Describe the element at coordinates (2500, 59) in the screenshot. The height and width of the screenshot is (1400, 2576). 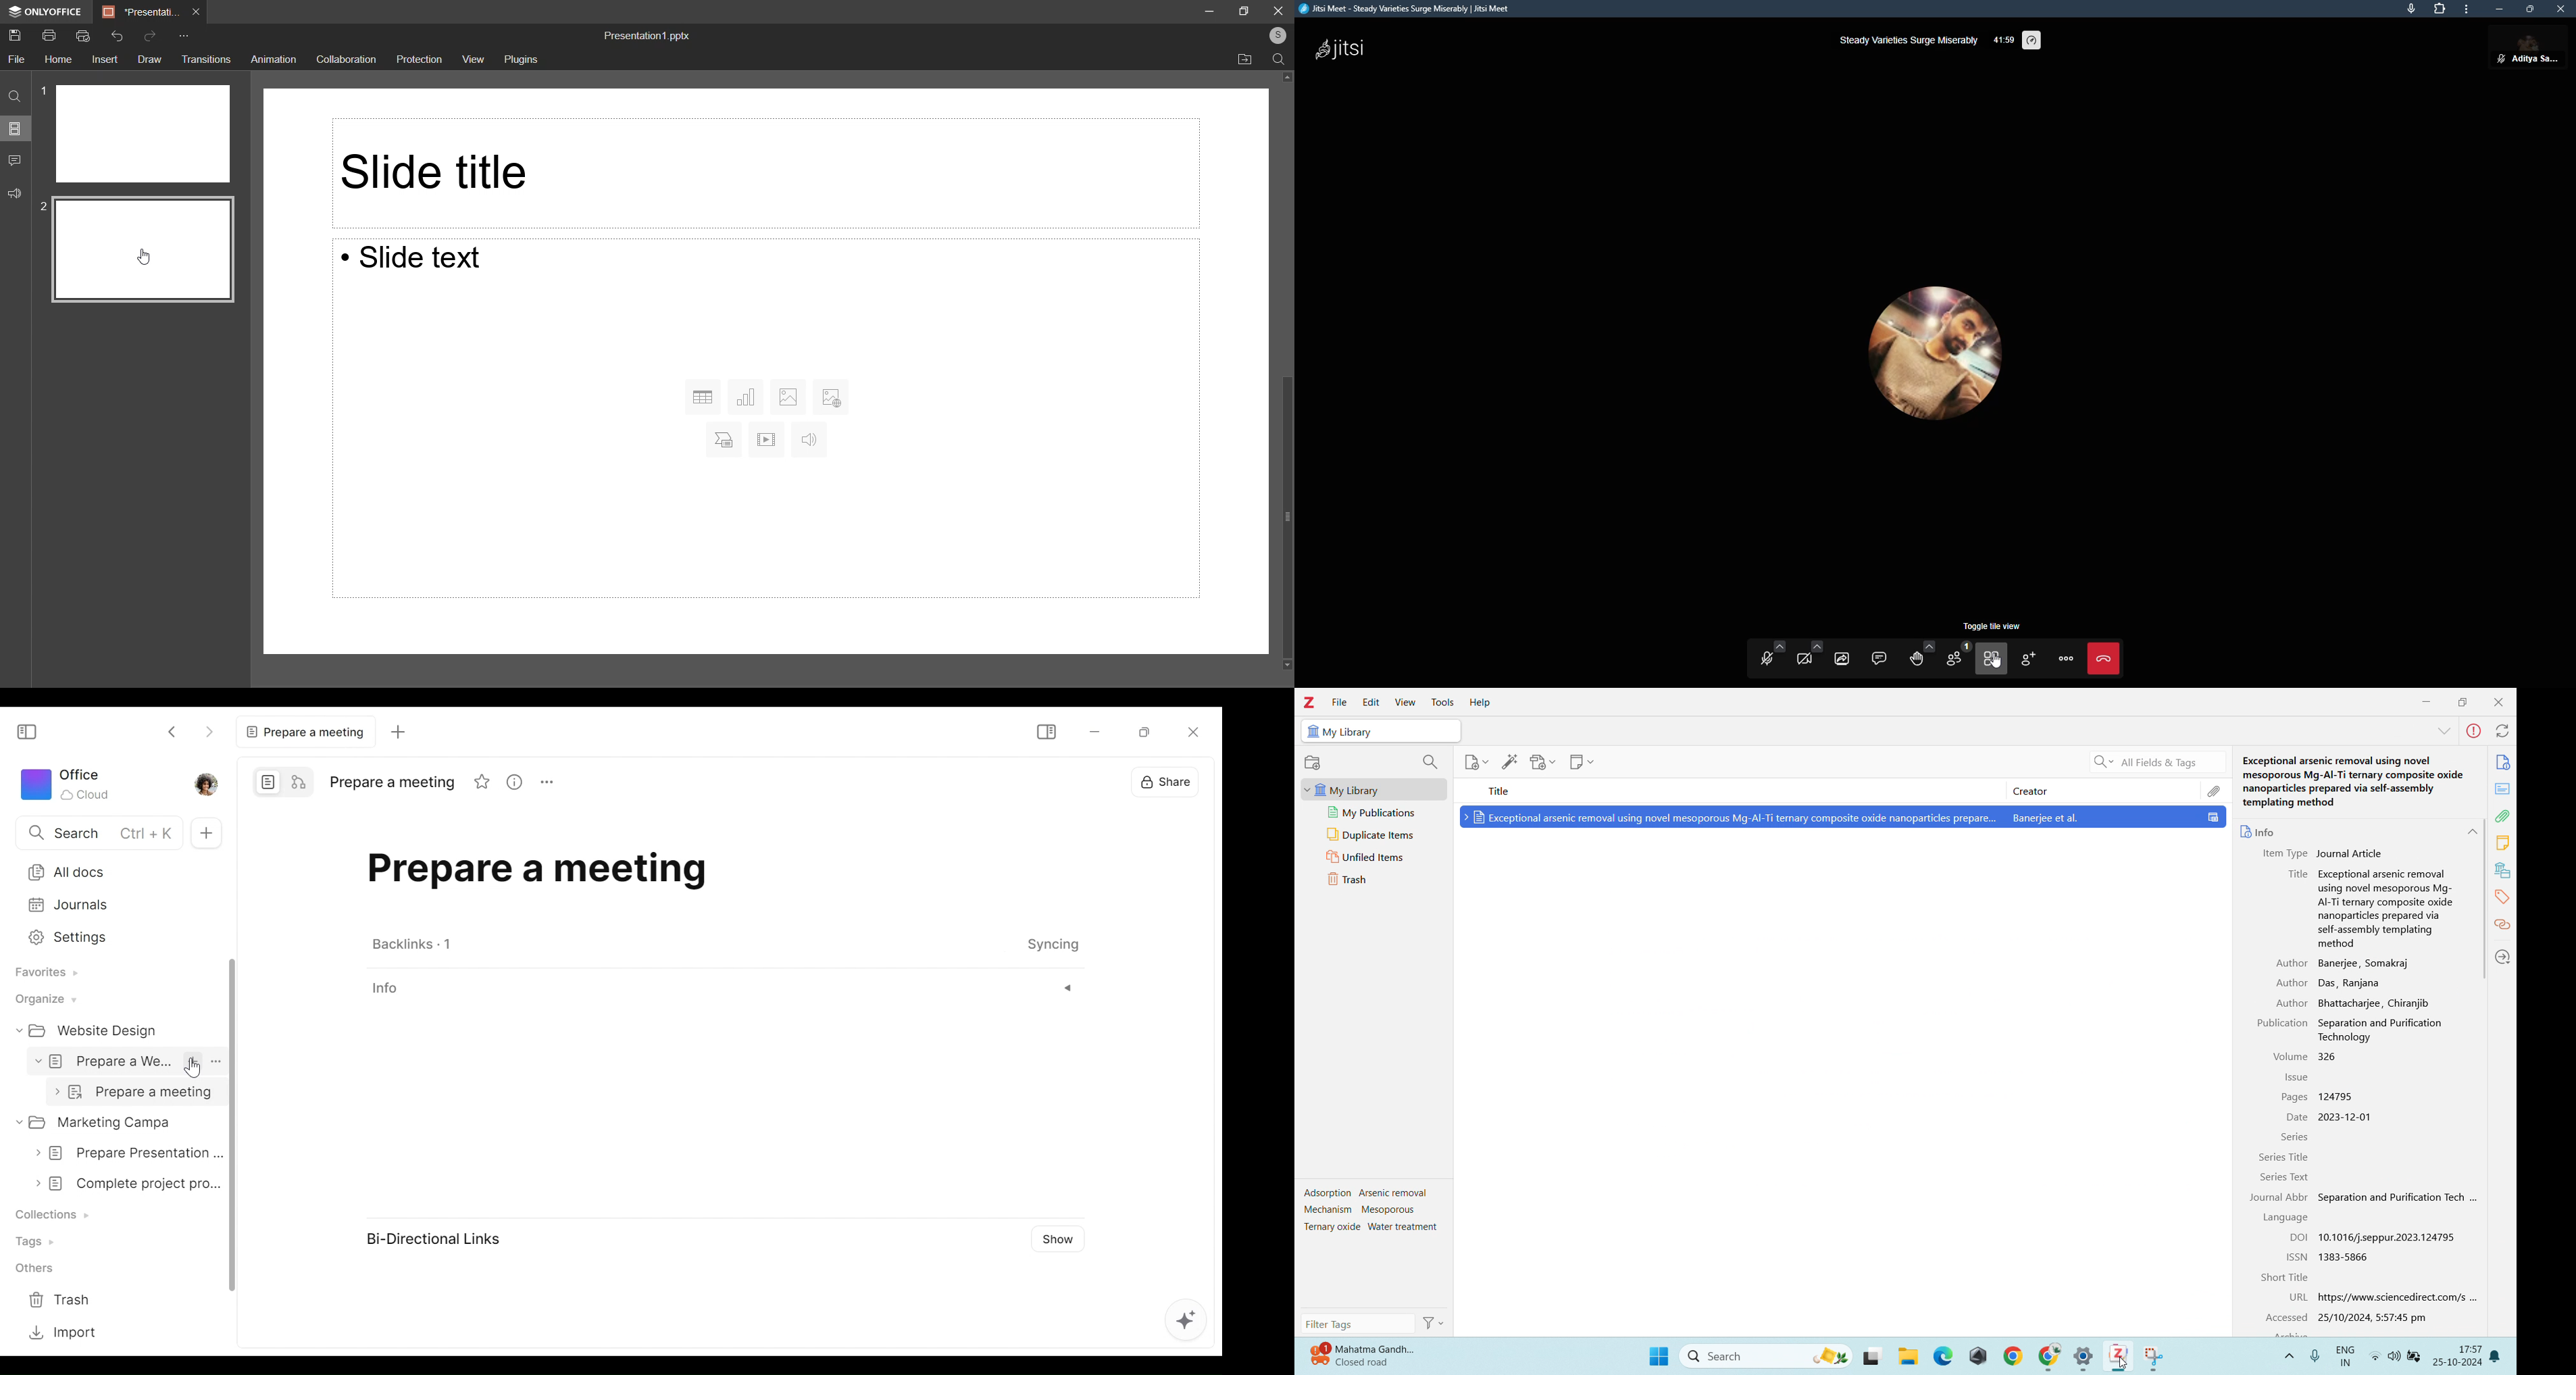
I see `mute` at that location.